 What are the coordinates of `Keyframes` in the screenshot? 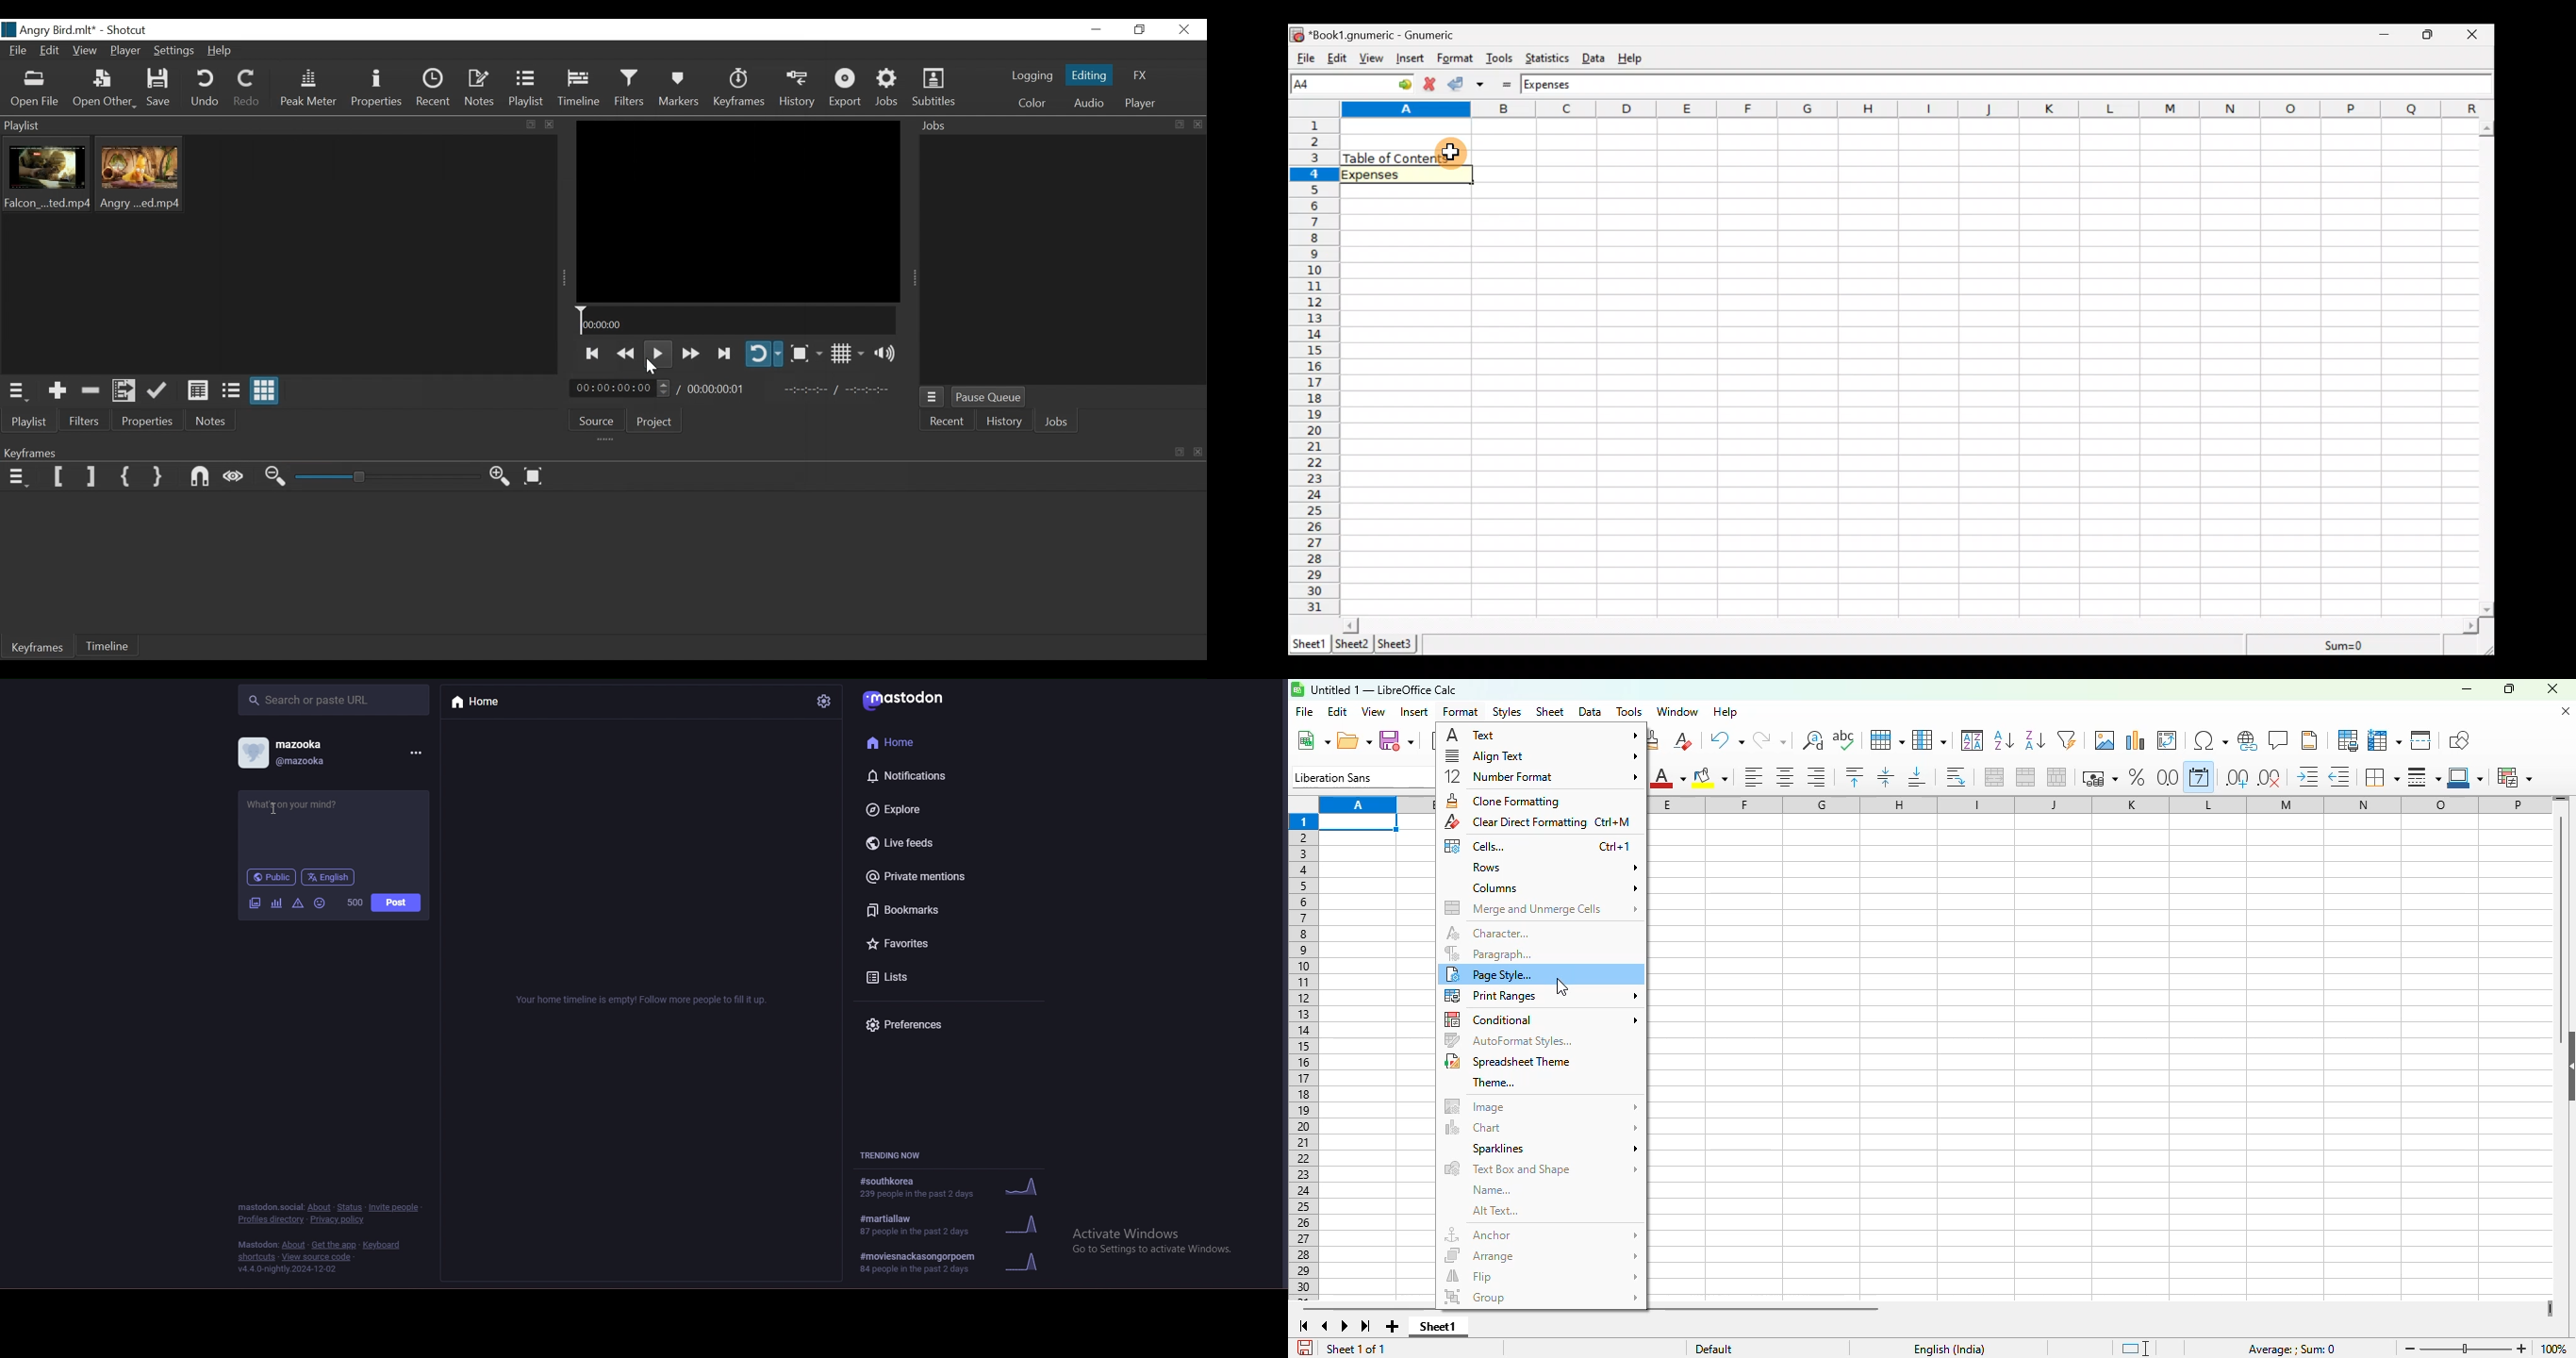 It's located at (740, 88).